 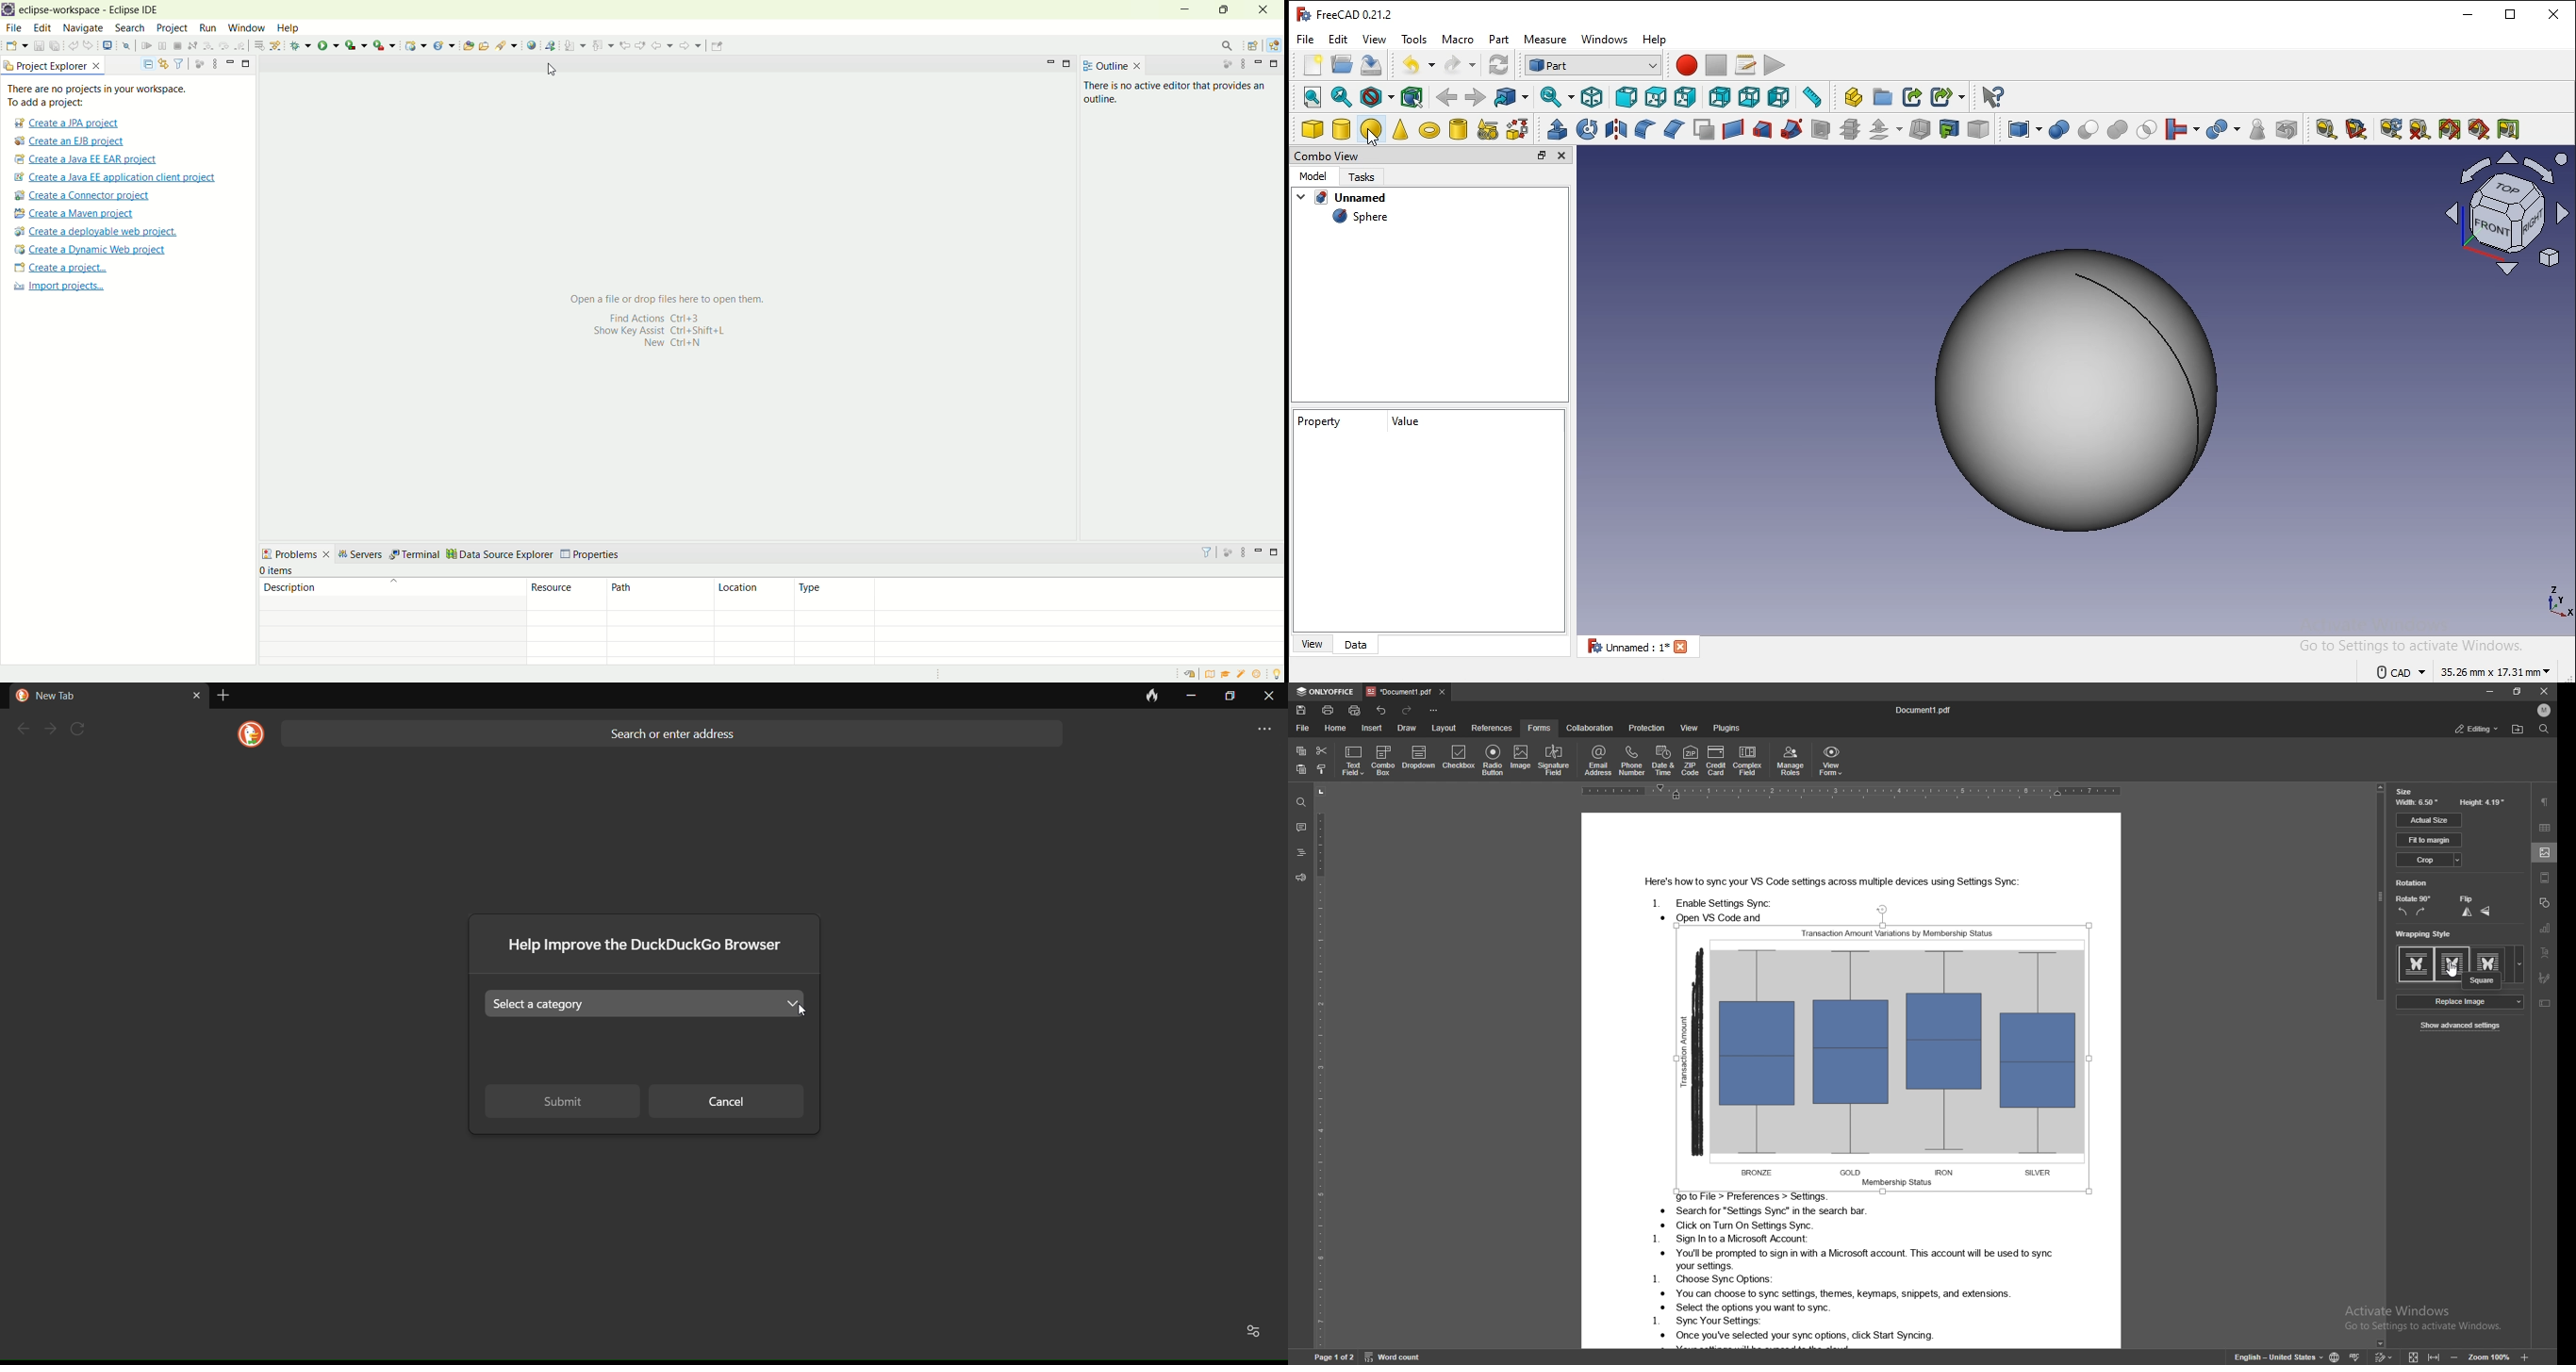 I want to click on resize, so click(x=2518, y=691).